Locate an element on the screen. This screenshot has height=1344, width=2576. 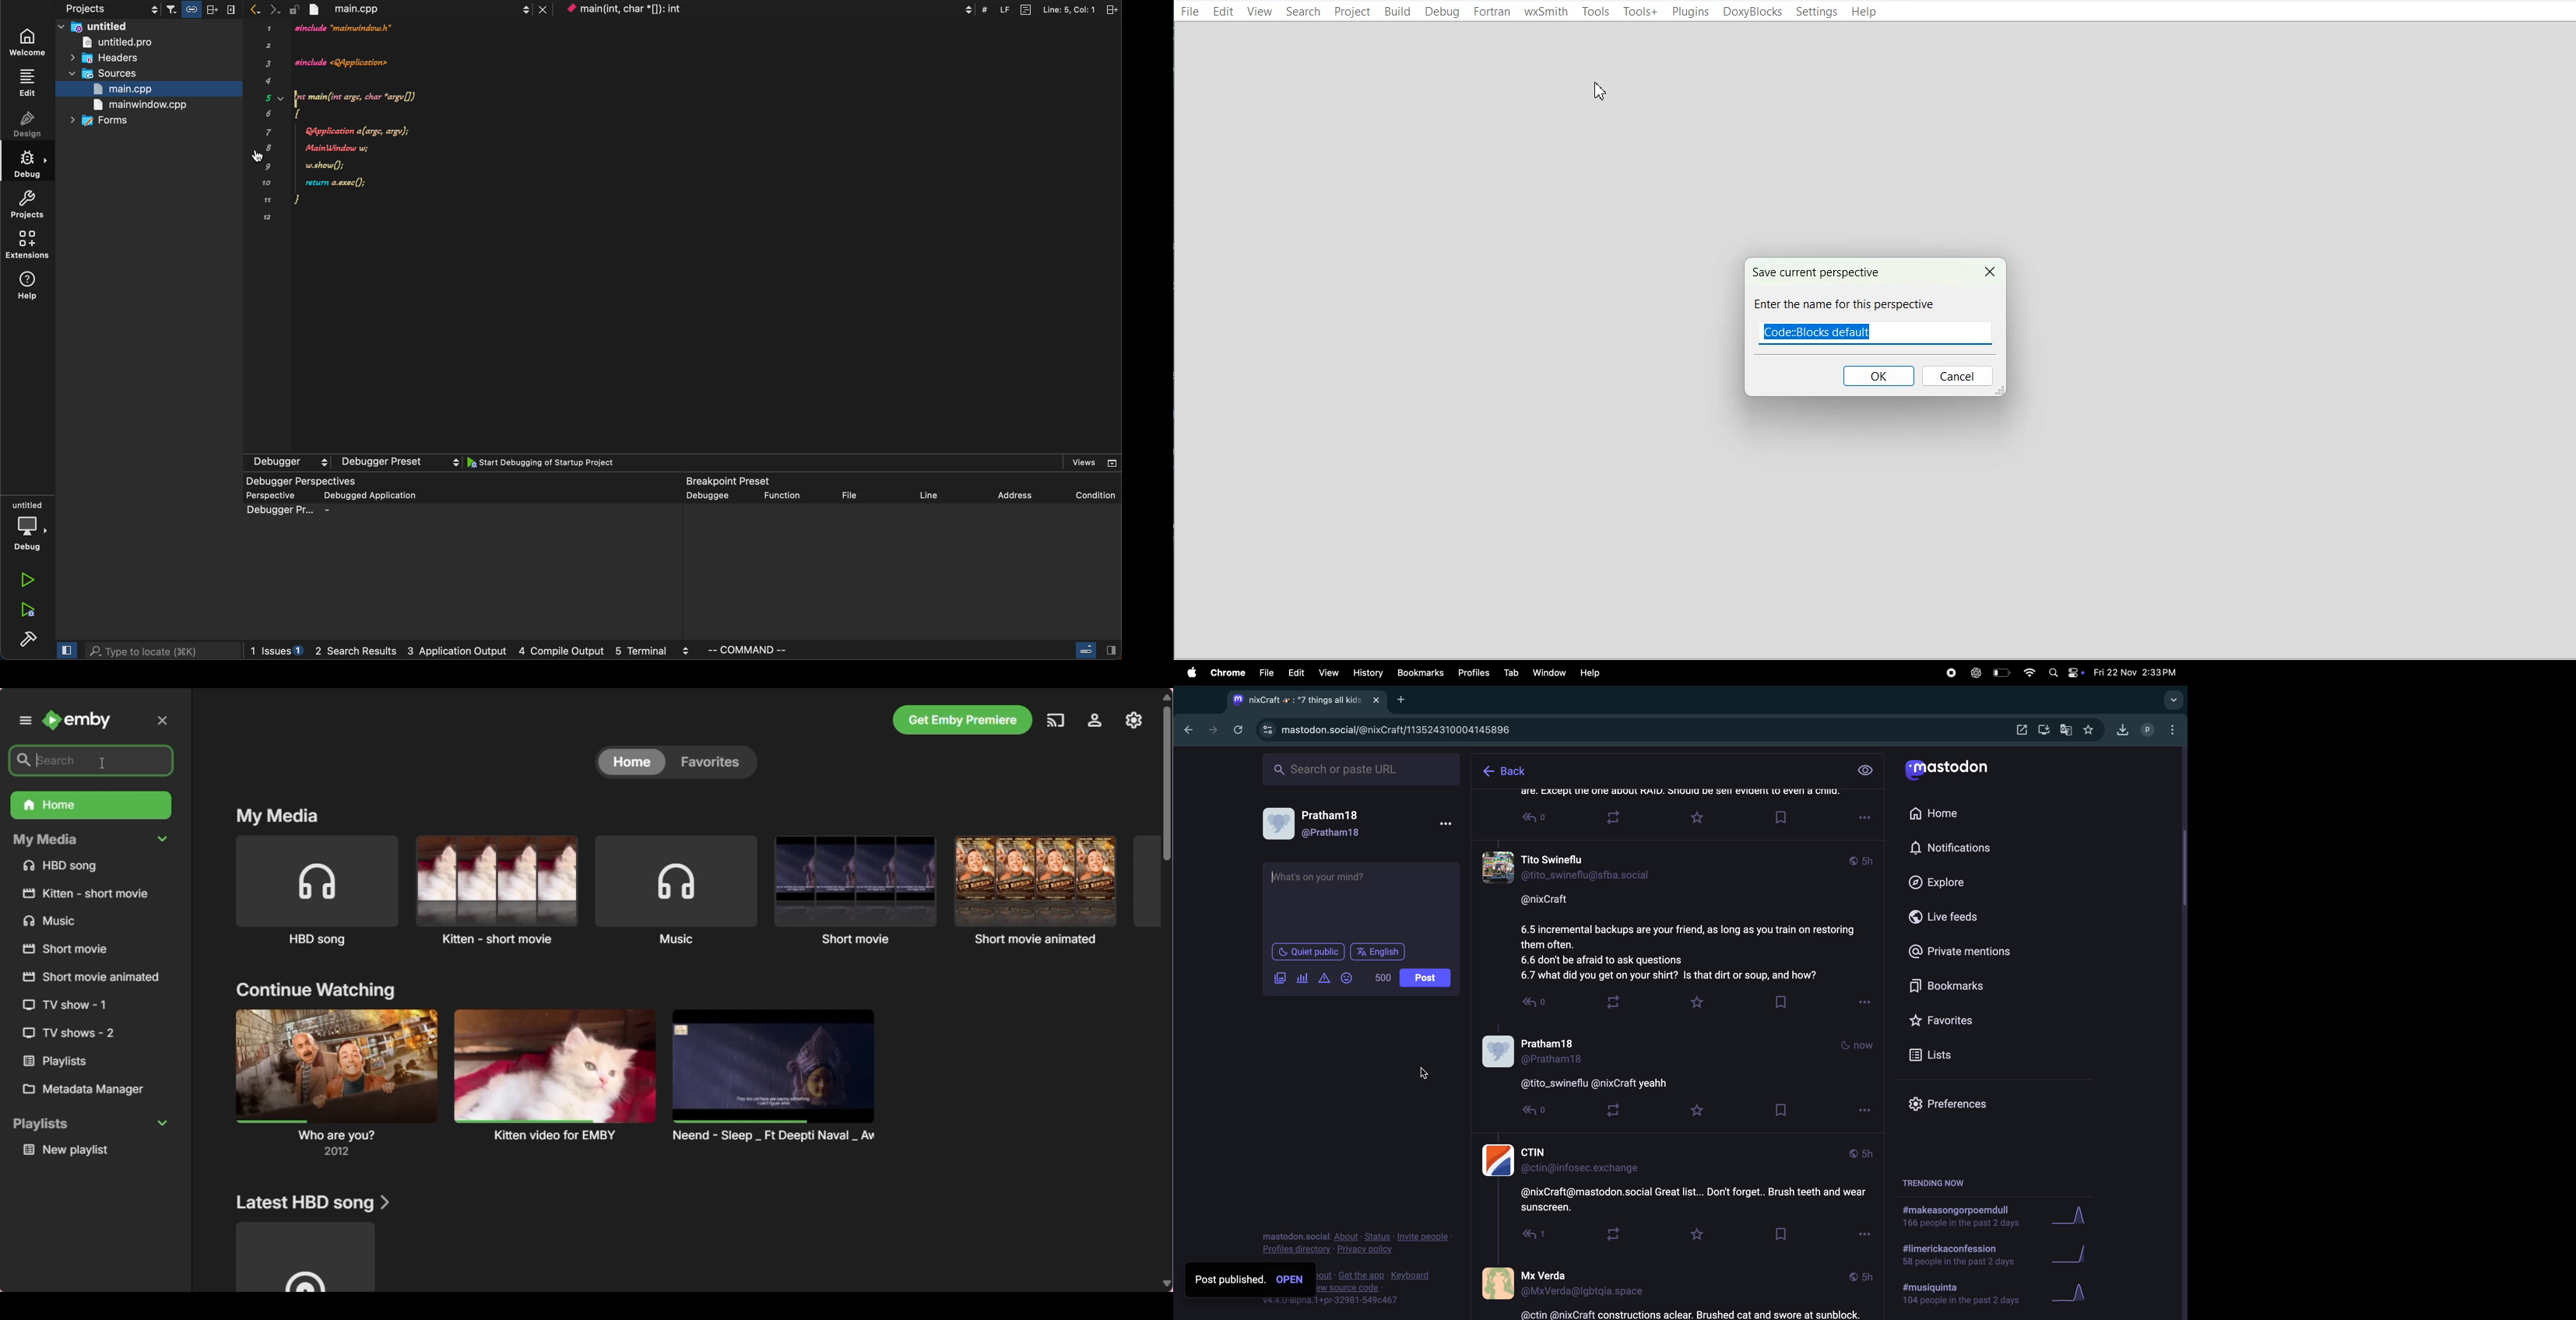
Build is located at coordinates (1397, 11).